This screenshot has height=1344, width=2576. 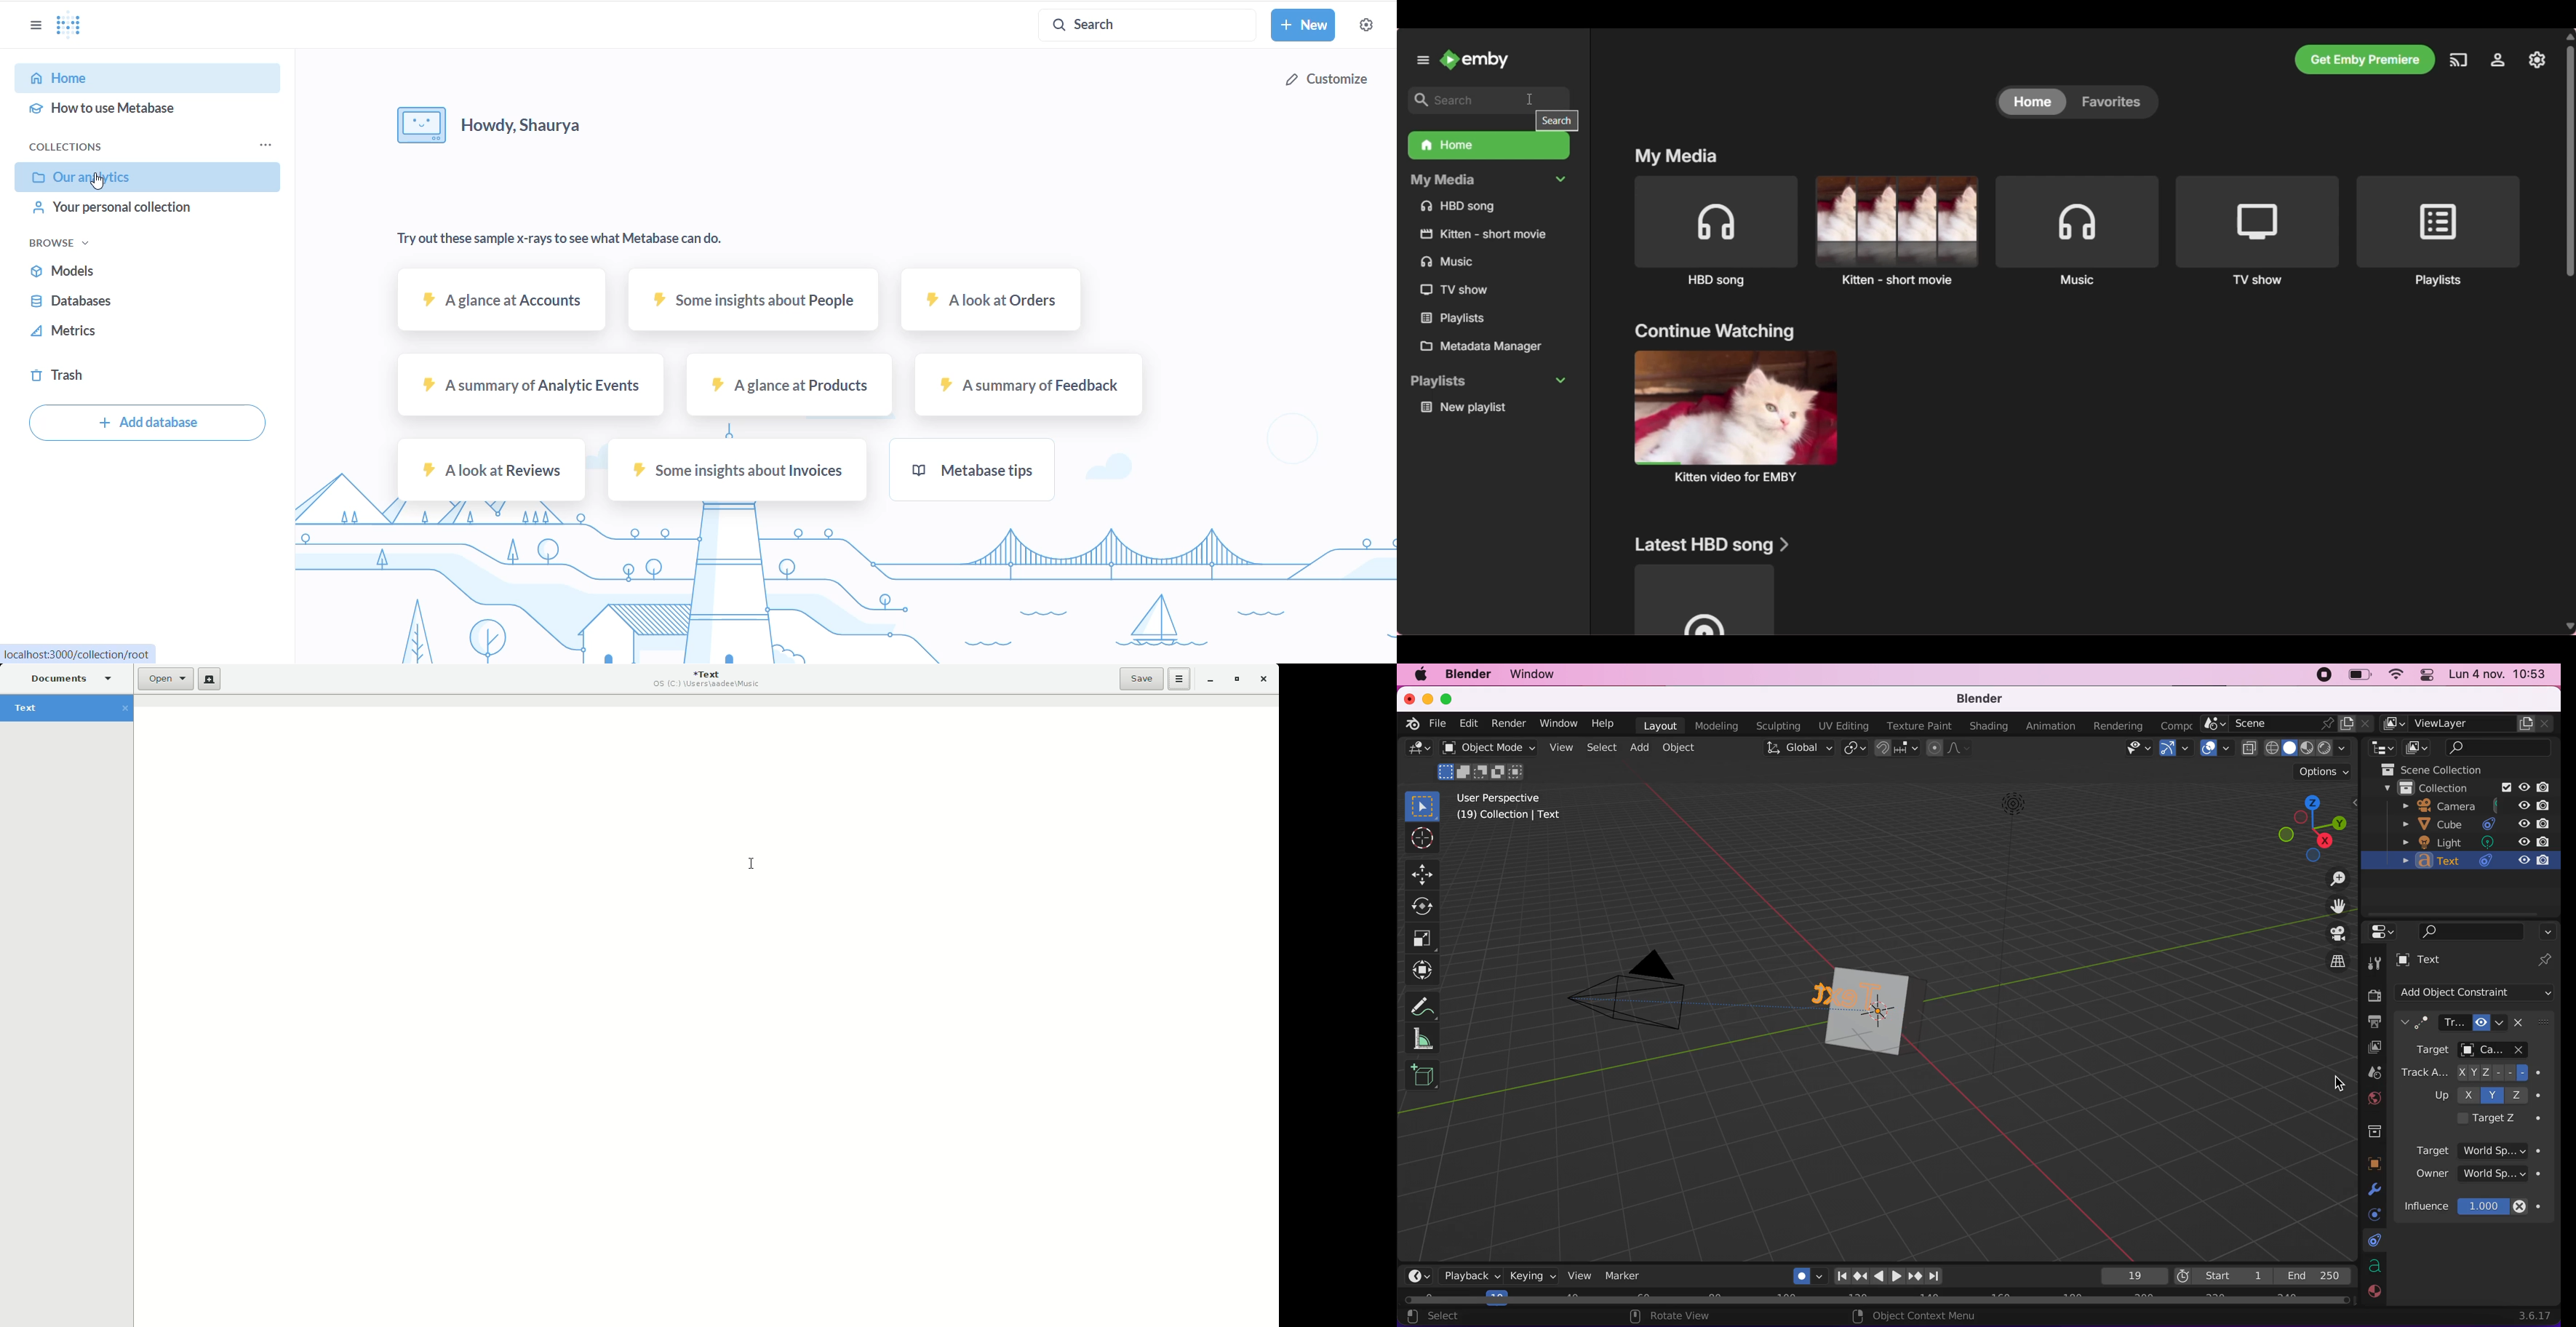 What do you see at coordinates (1488, 146) in the screenshot?
I see `Home ` at bounding box center [1488, 146].